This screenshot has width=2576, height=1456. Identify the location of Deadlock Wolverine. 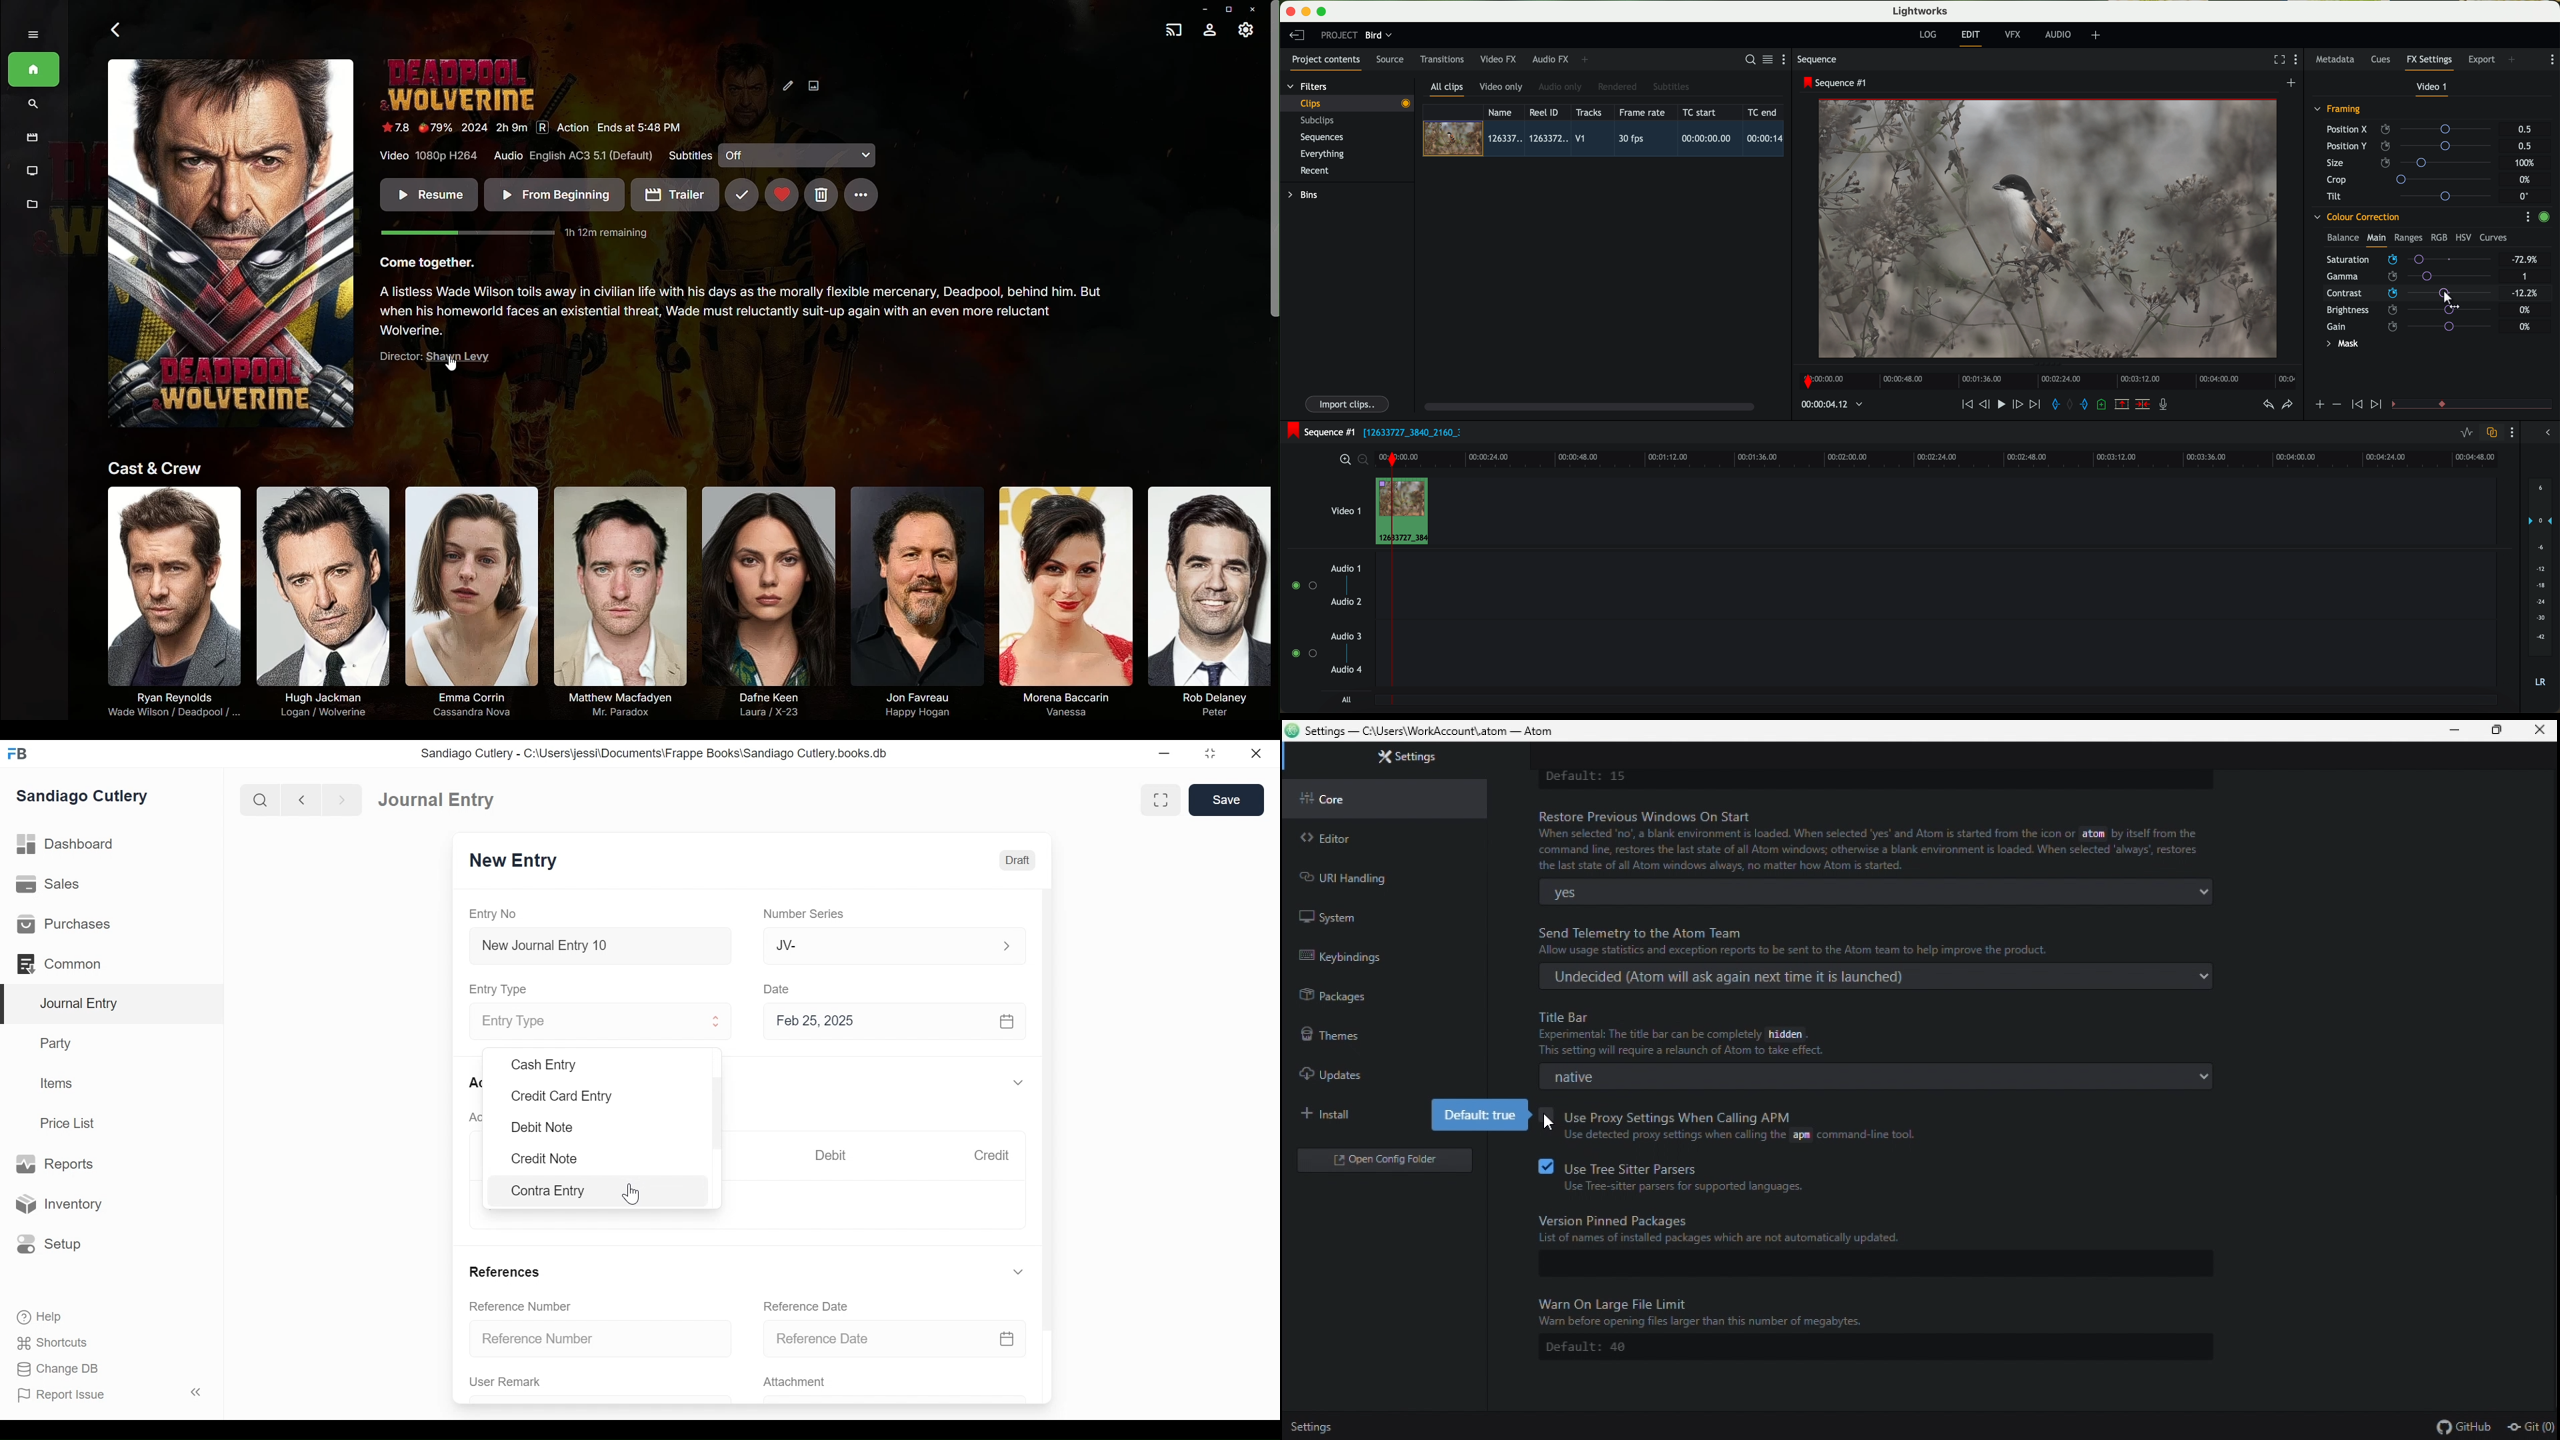
(229, 247).